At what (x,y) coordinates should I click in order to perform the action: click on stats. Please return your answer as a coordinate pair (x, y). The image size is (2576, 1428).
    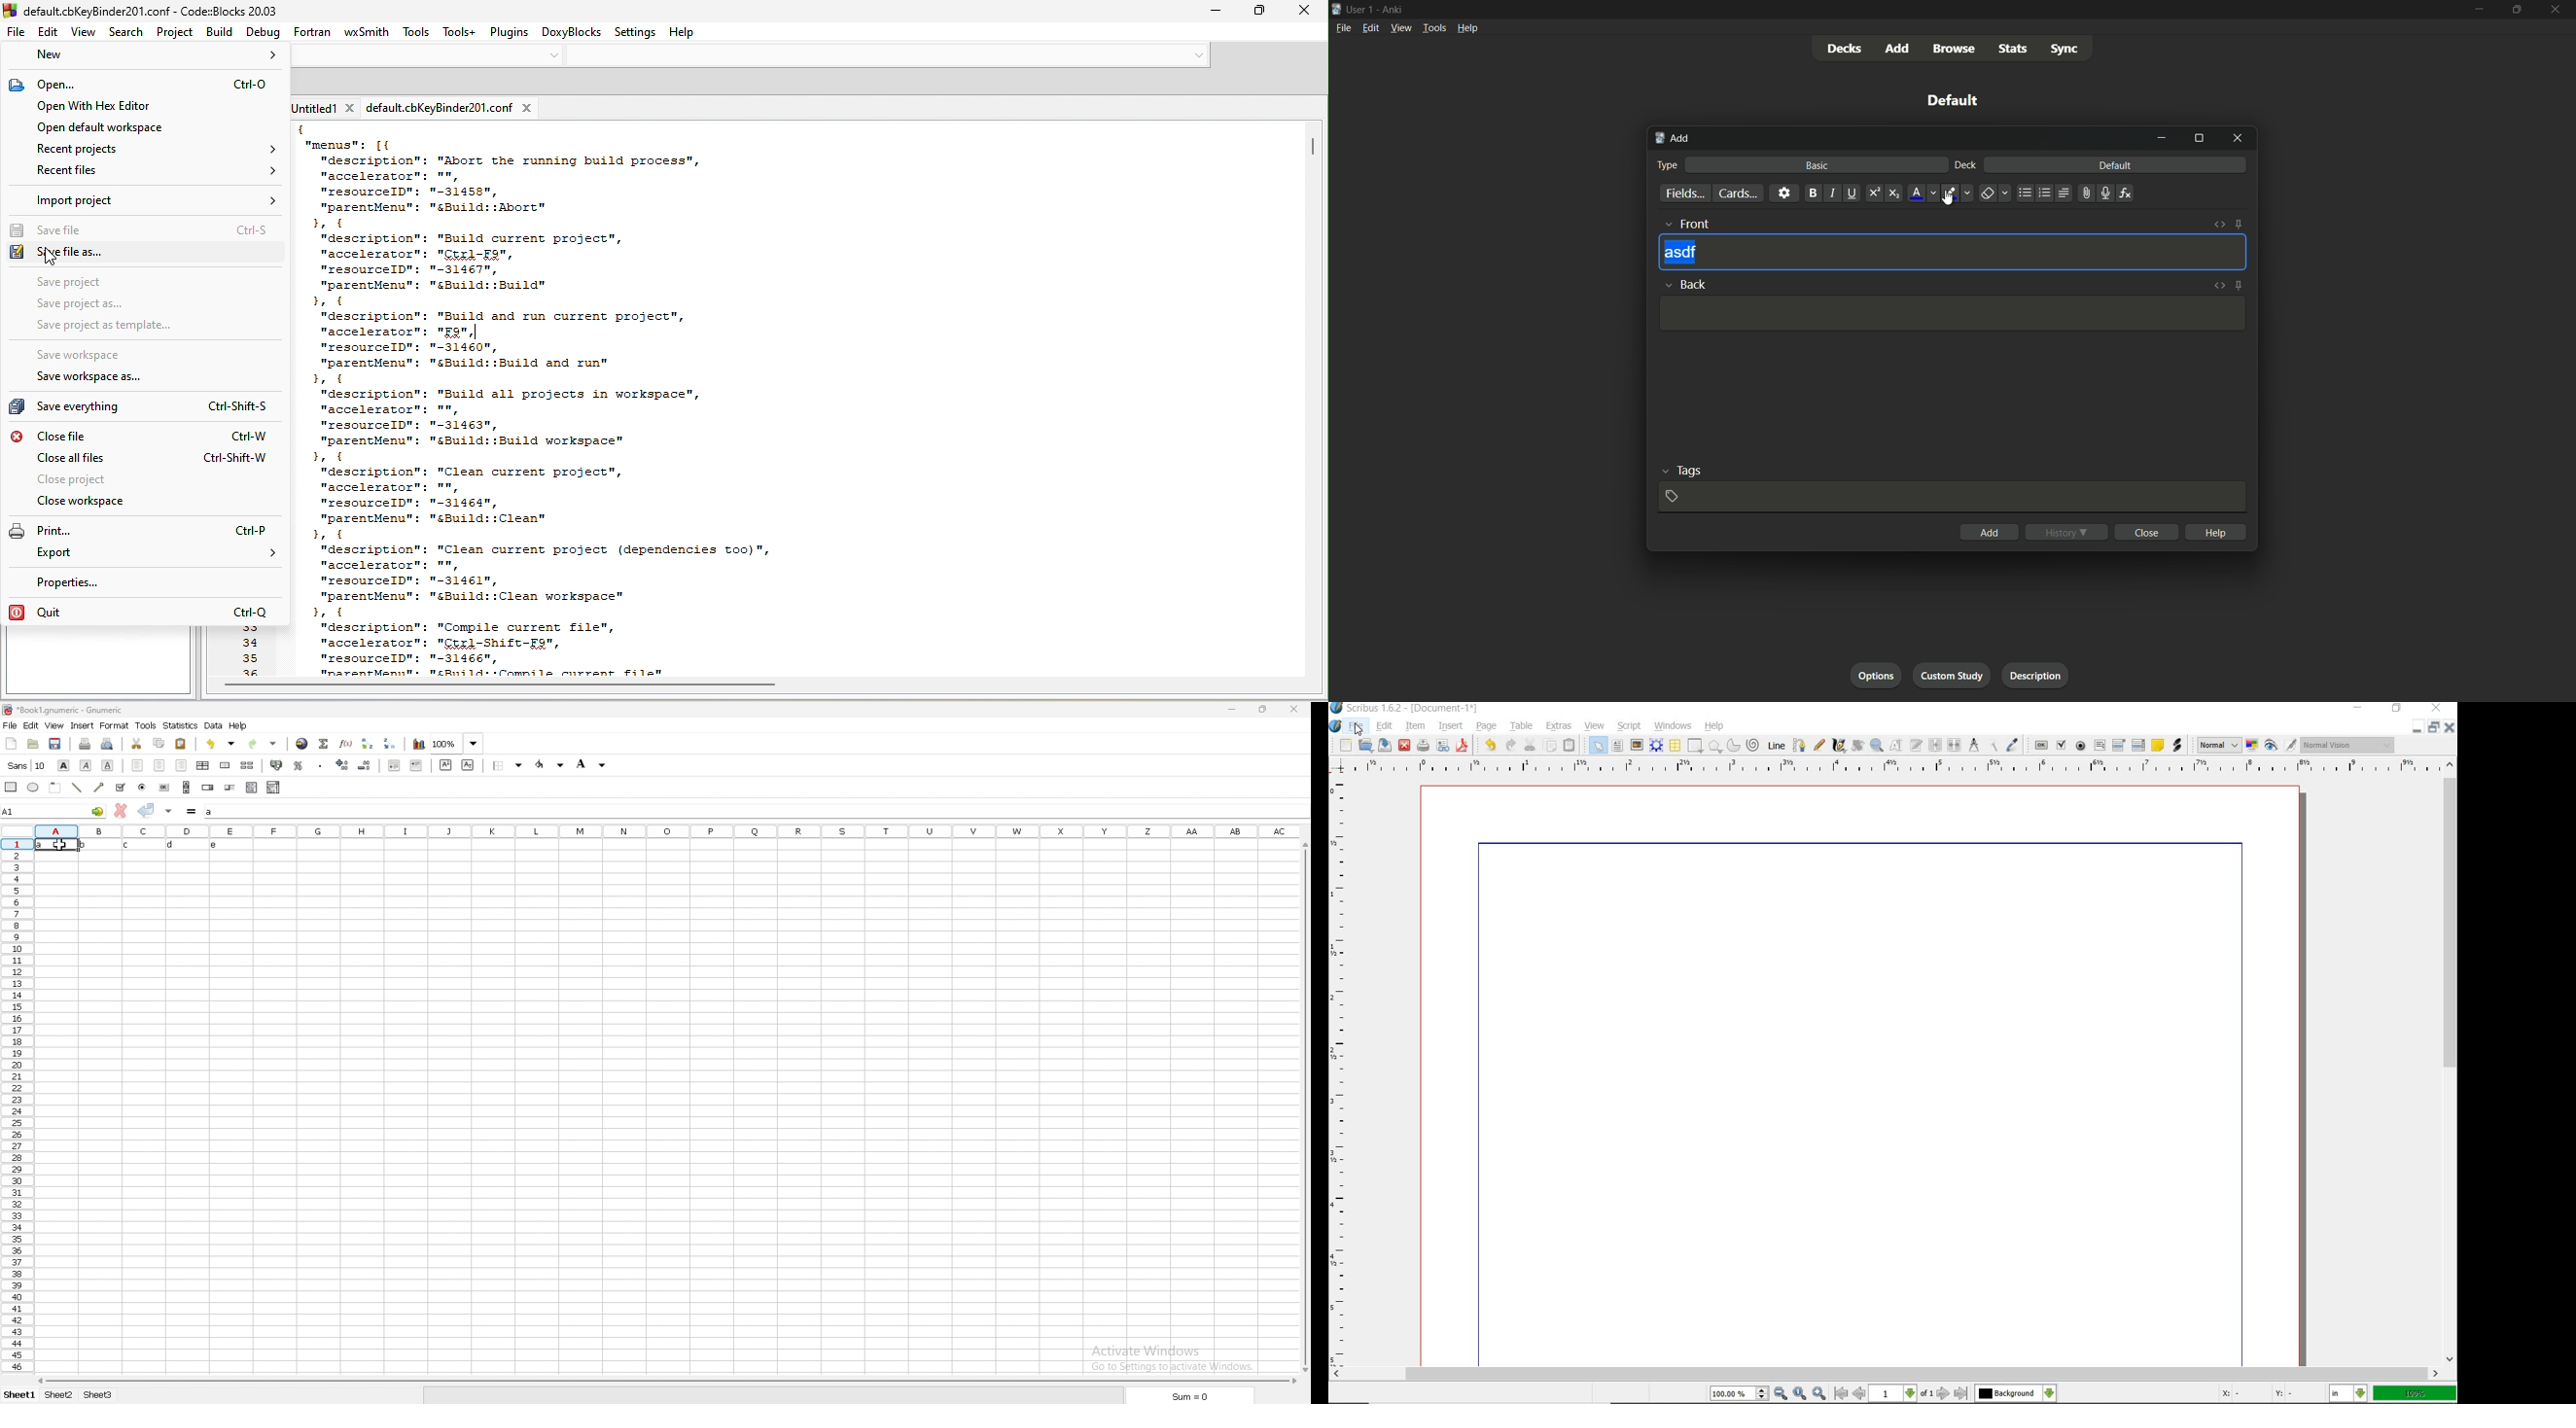
    Looking at the image, I should click on (2013, 49).